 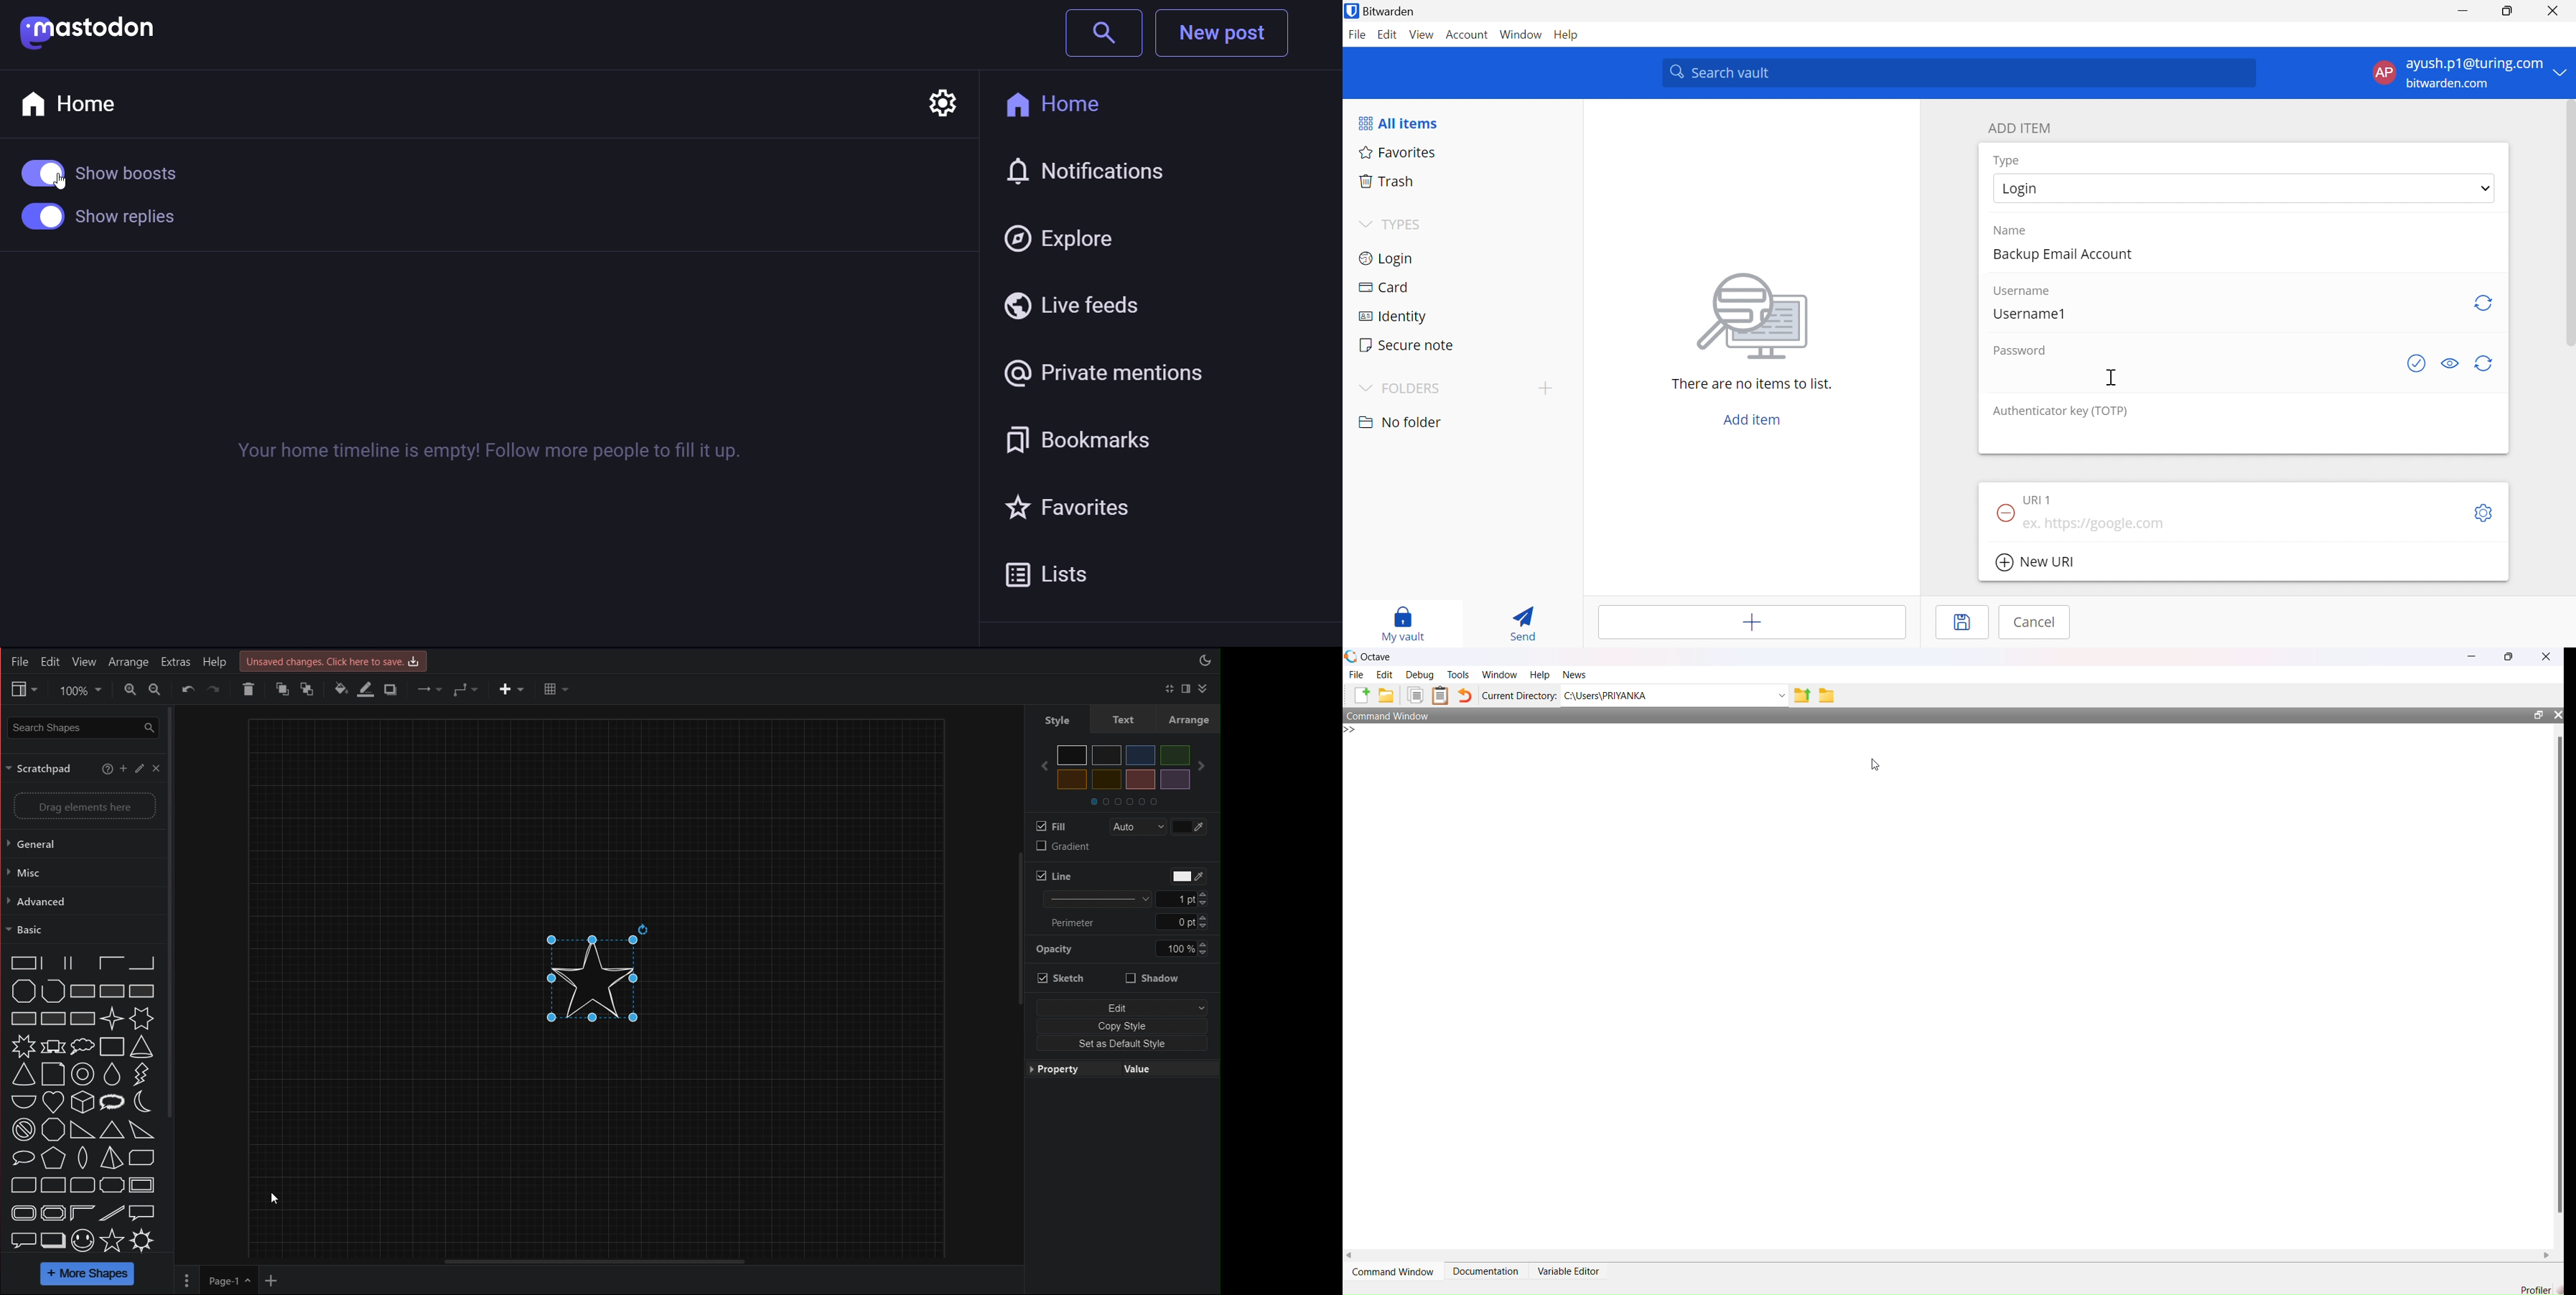 What do you see at coordinates (1128, 922) in the screenshot?
I see `Perimeter` at bounding box center [1128, 922].